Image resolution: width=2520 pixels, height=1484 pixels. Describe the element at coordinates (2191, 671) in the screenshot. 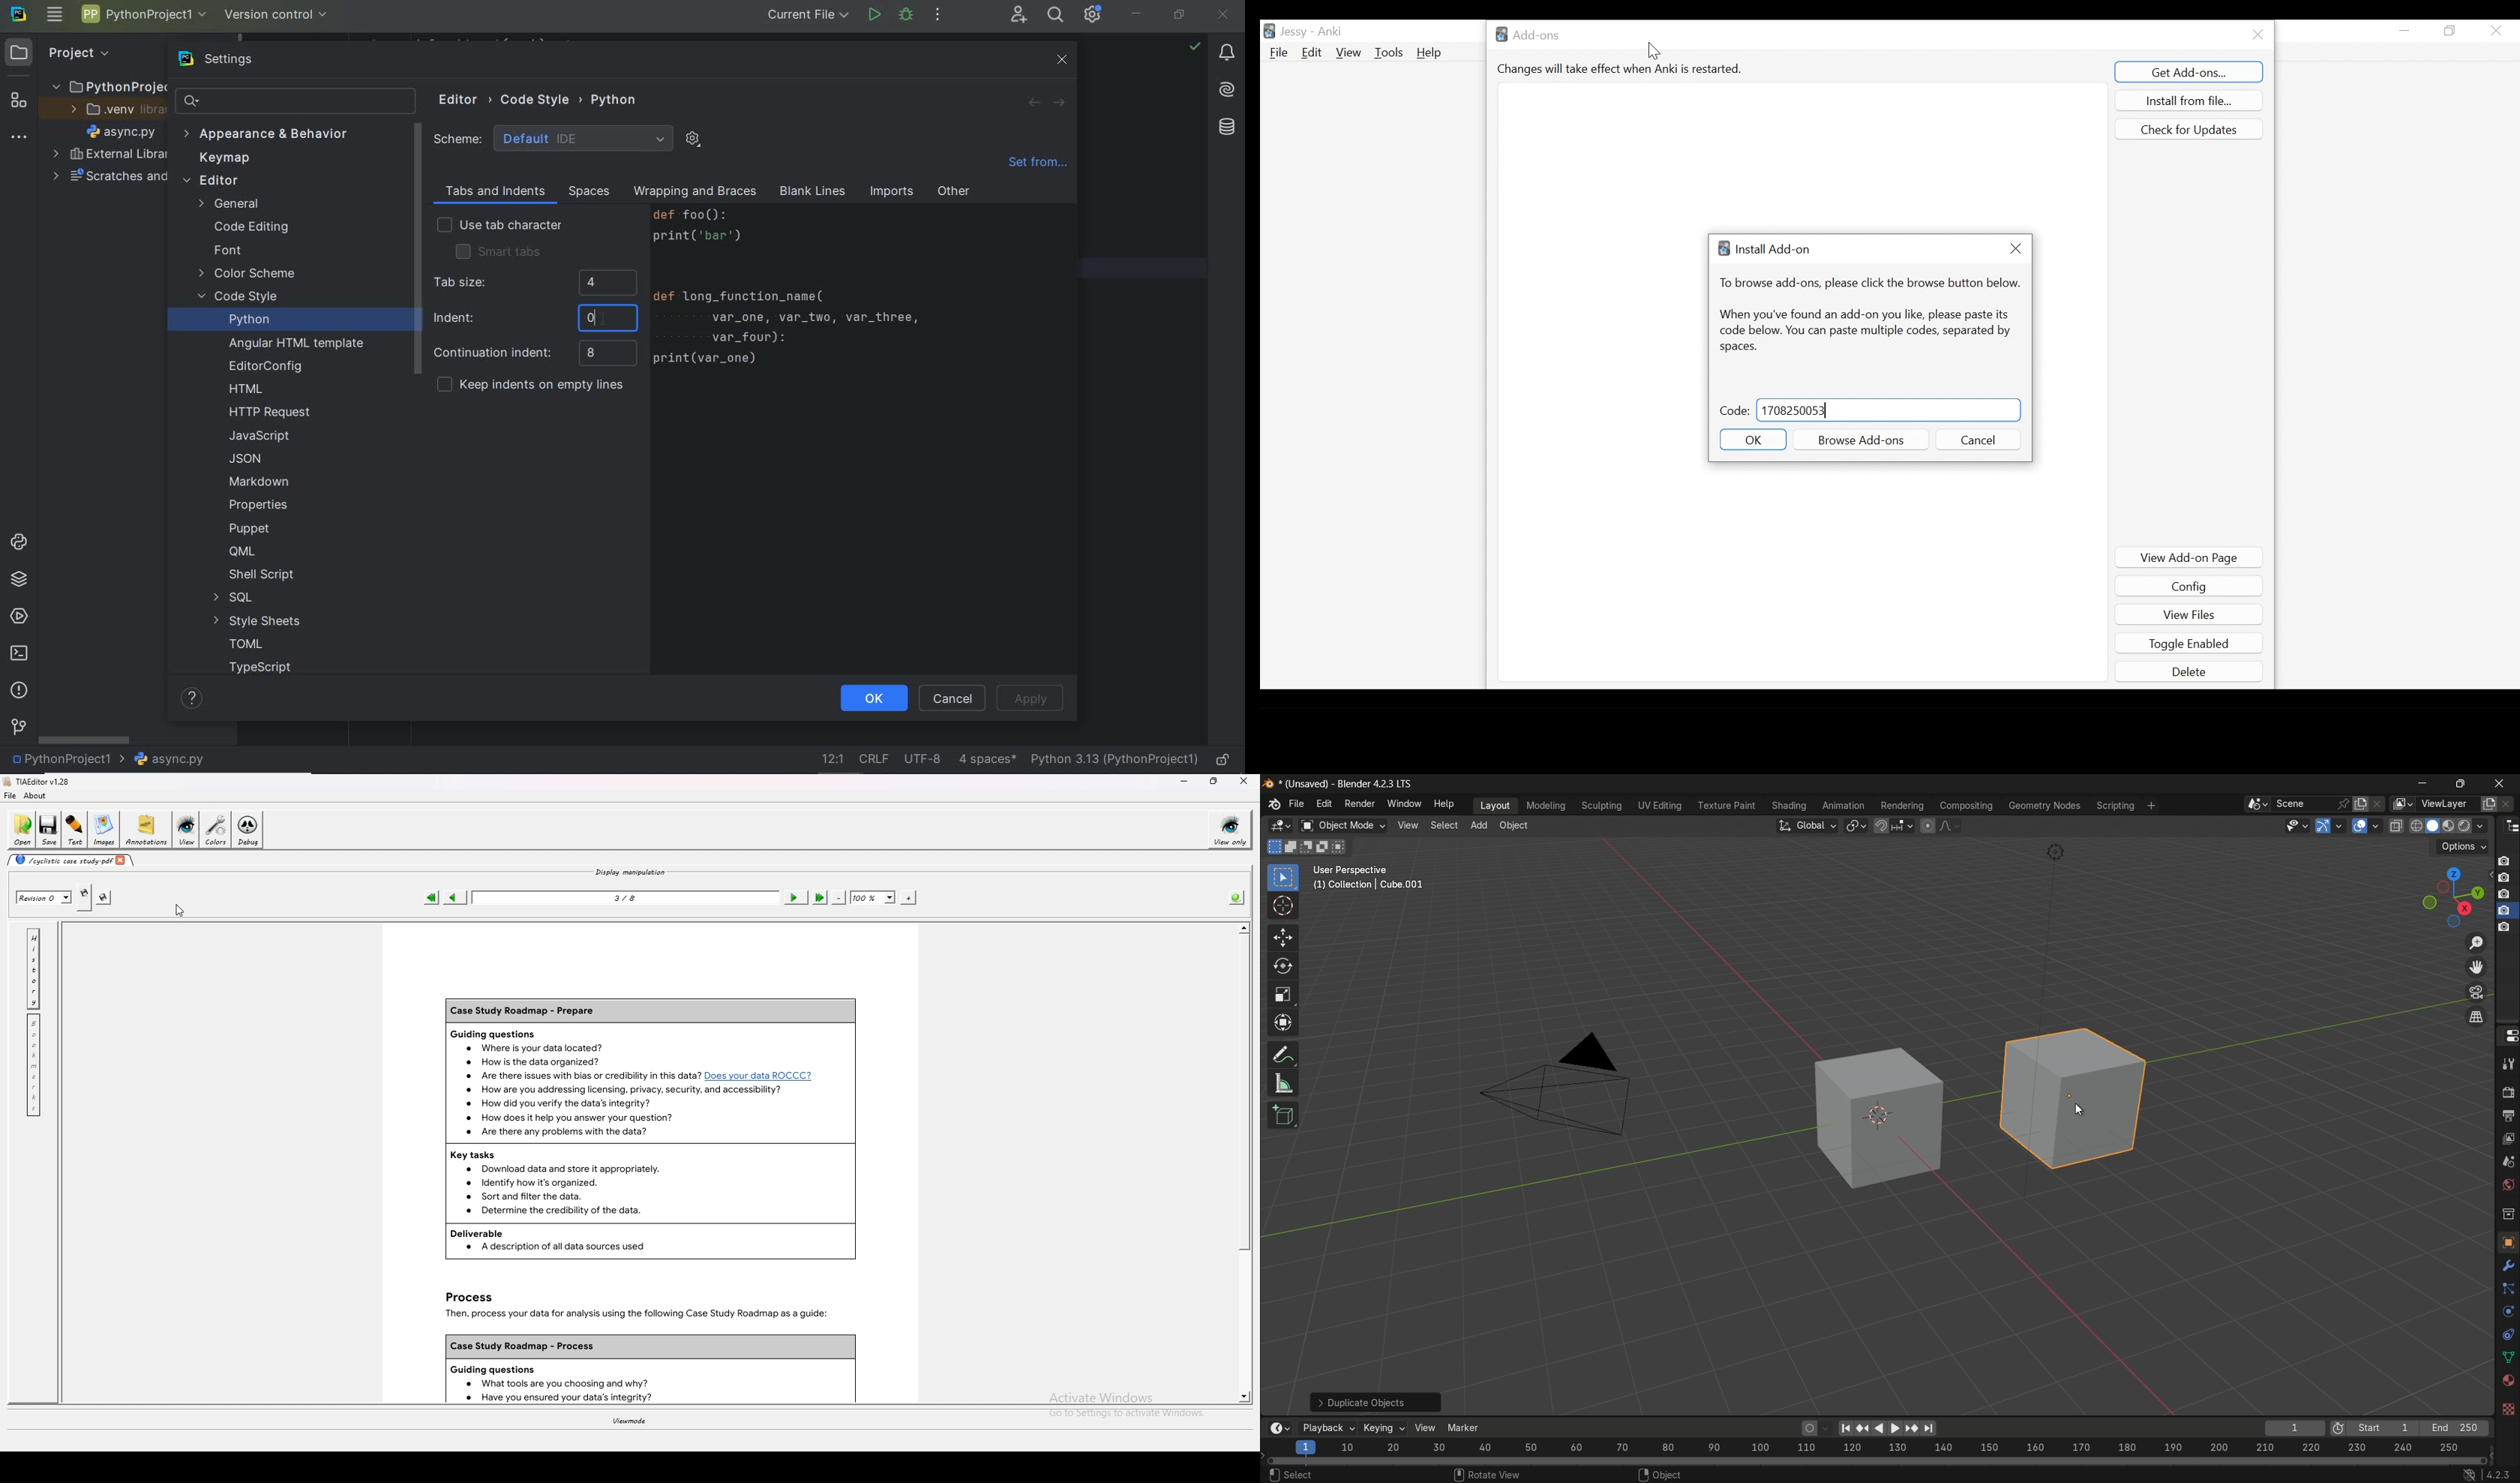

I see `Delete` at that location.